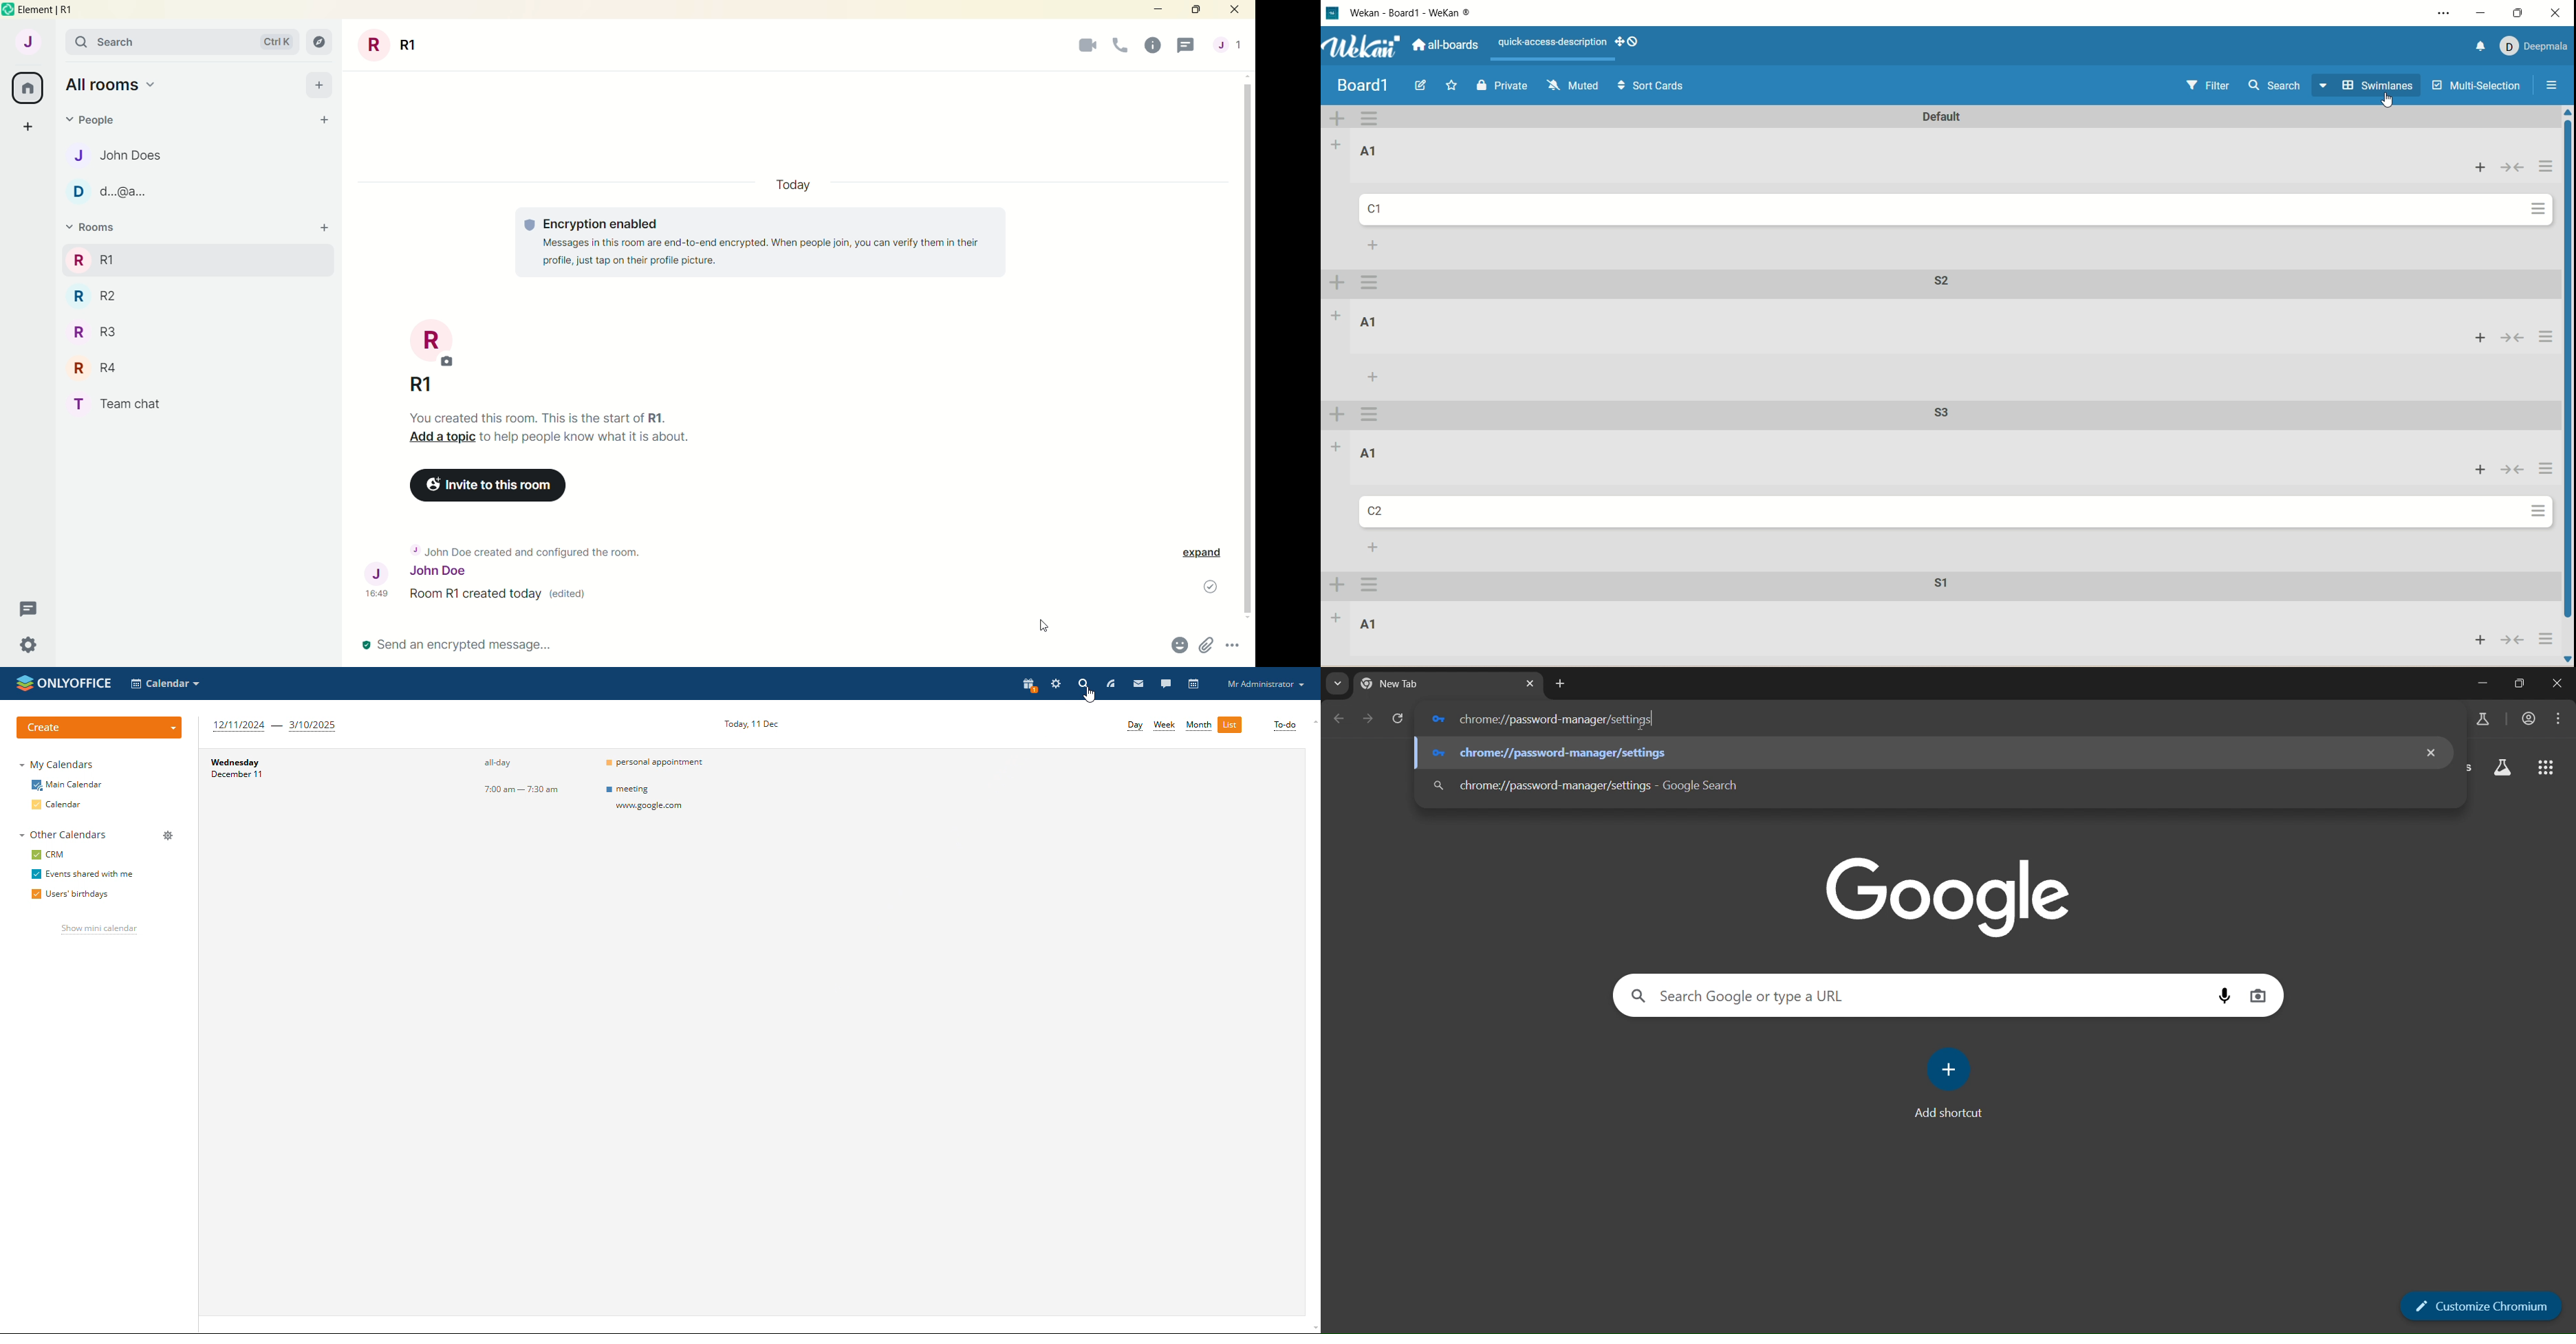 This screenshot has height=1344, width=2576. Describe the element at coordinates (1588, 784) in the screenshot. I see `chrome://password-manager/settings - Google Search` at that location.